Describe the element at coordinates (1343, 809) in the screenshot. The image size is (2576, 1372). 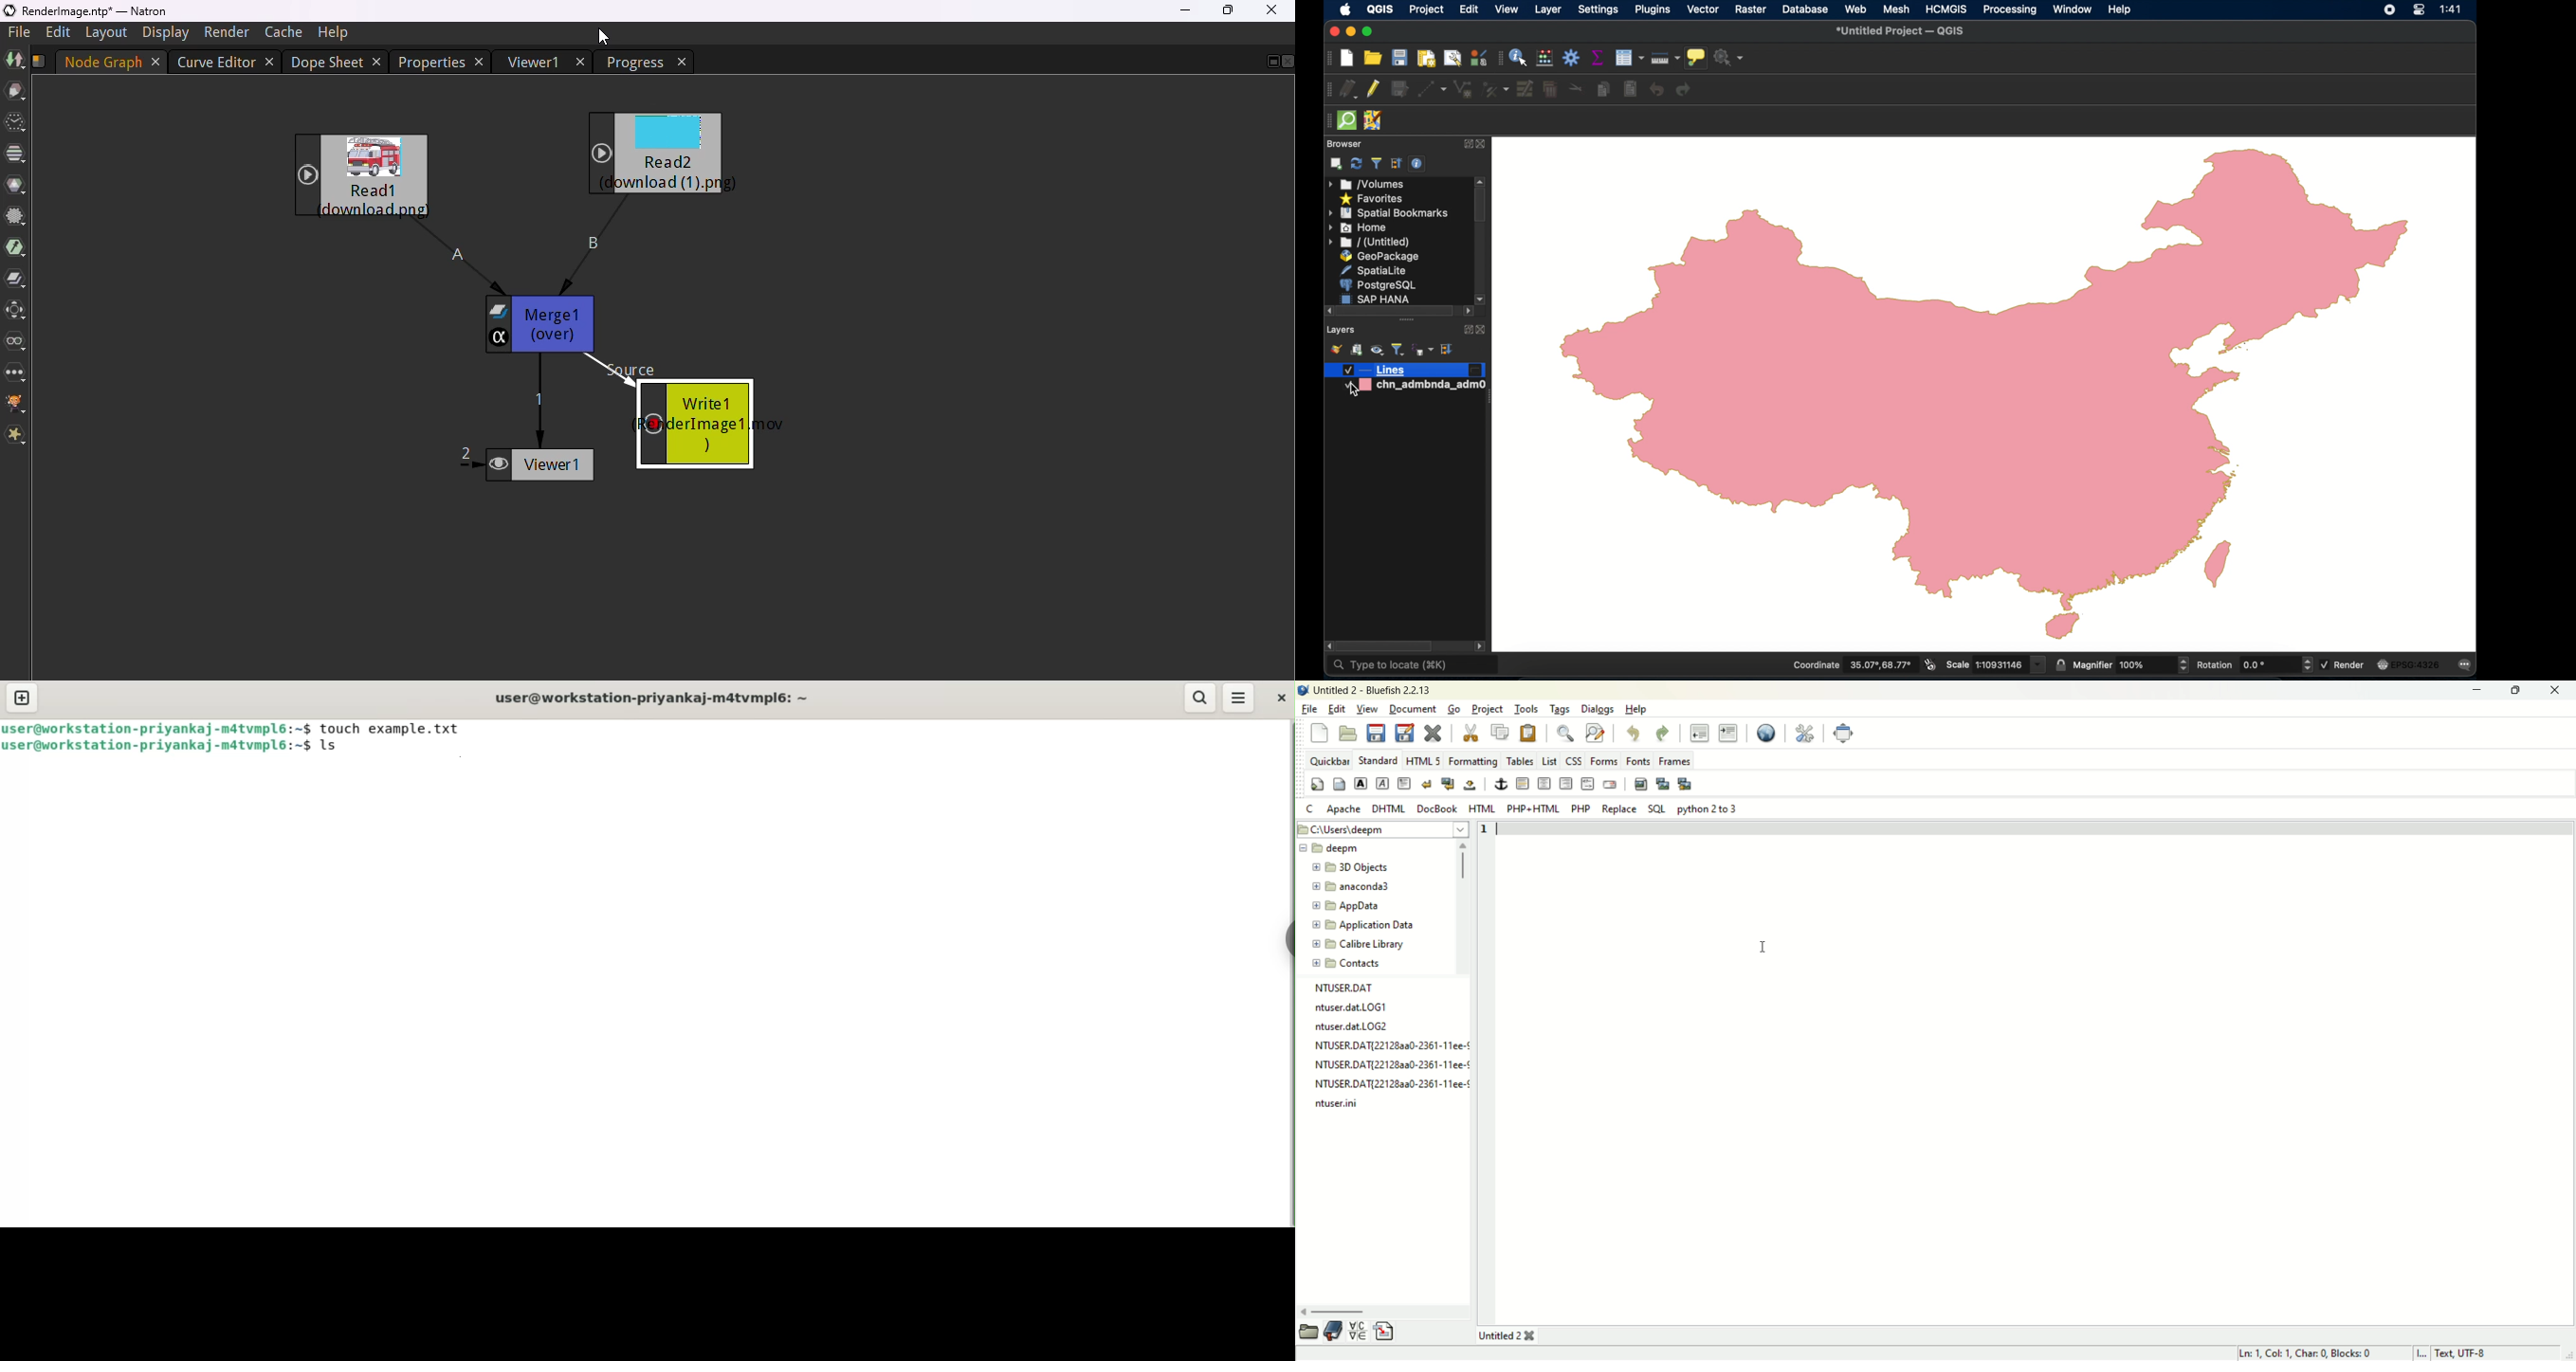
I see `APACHE` at that location.